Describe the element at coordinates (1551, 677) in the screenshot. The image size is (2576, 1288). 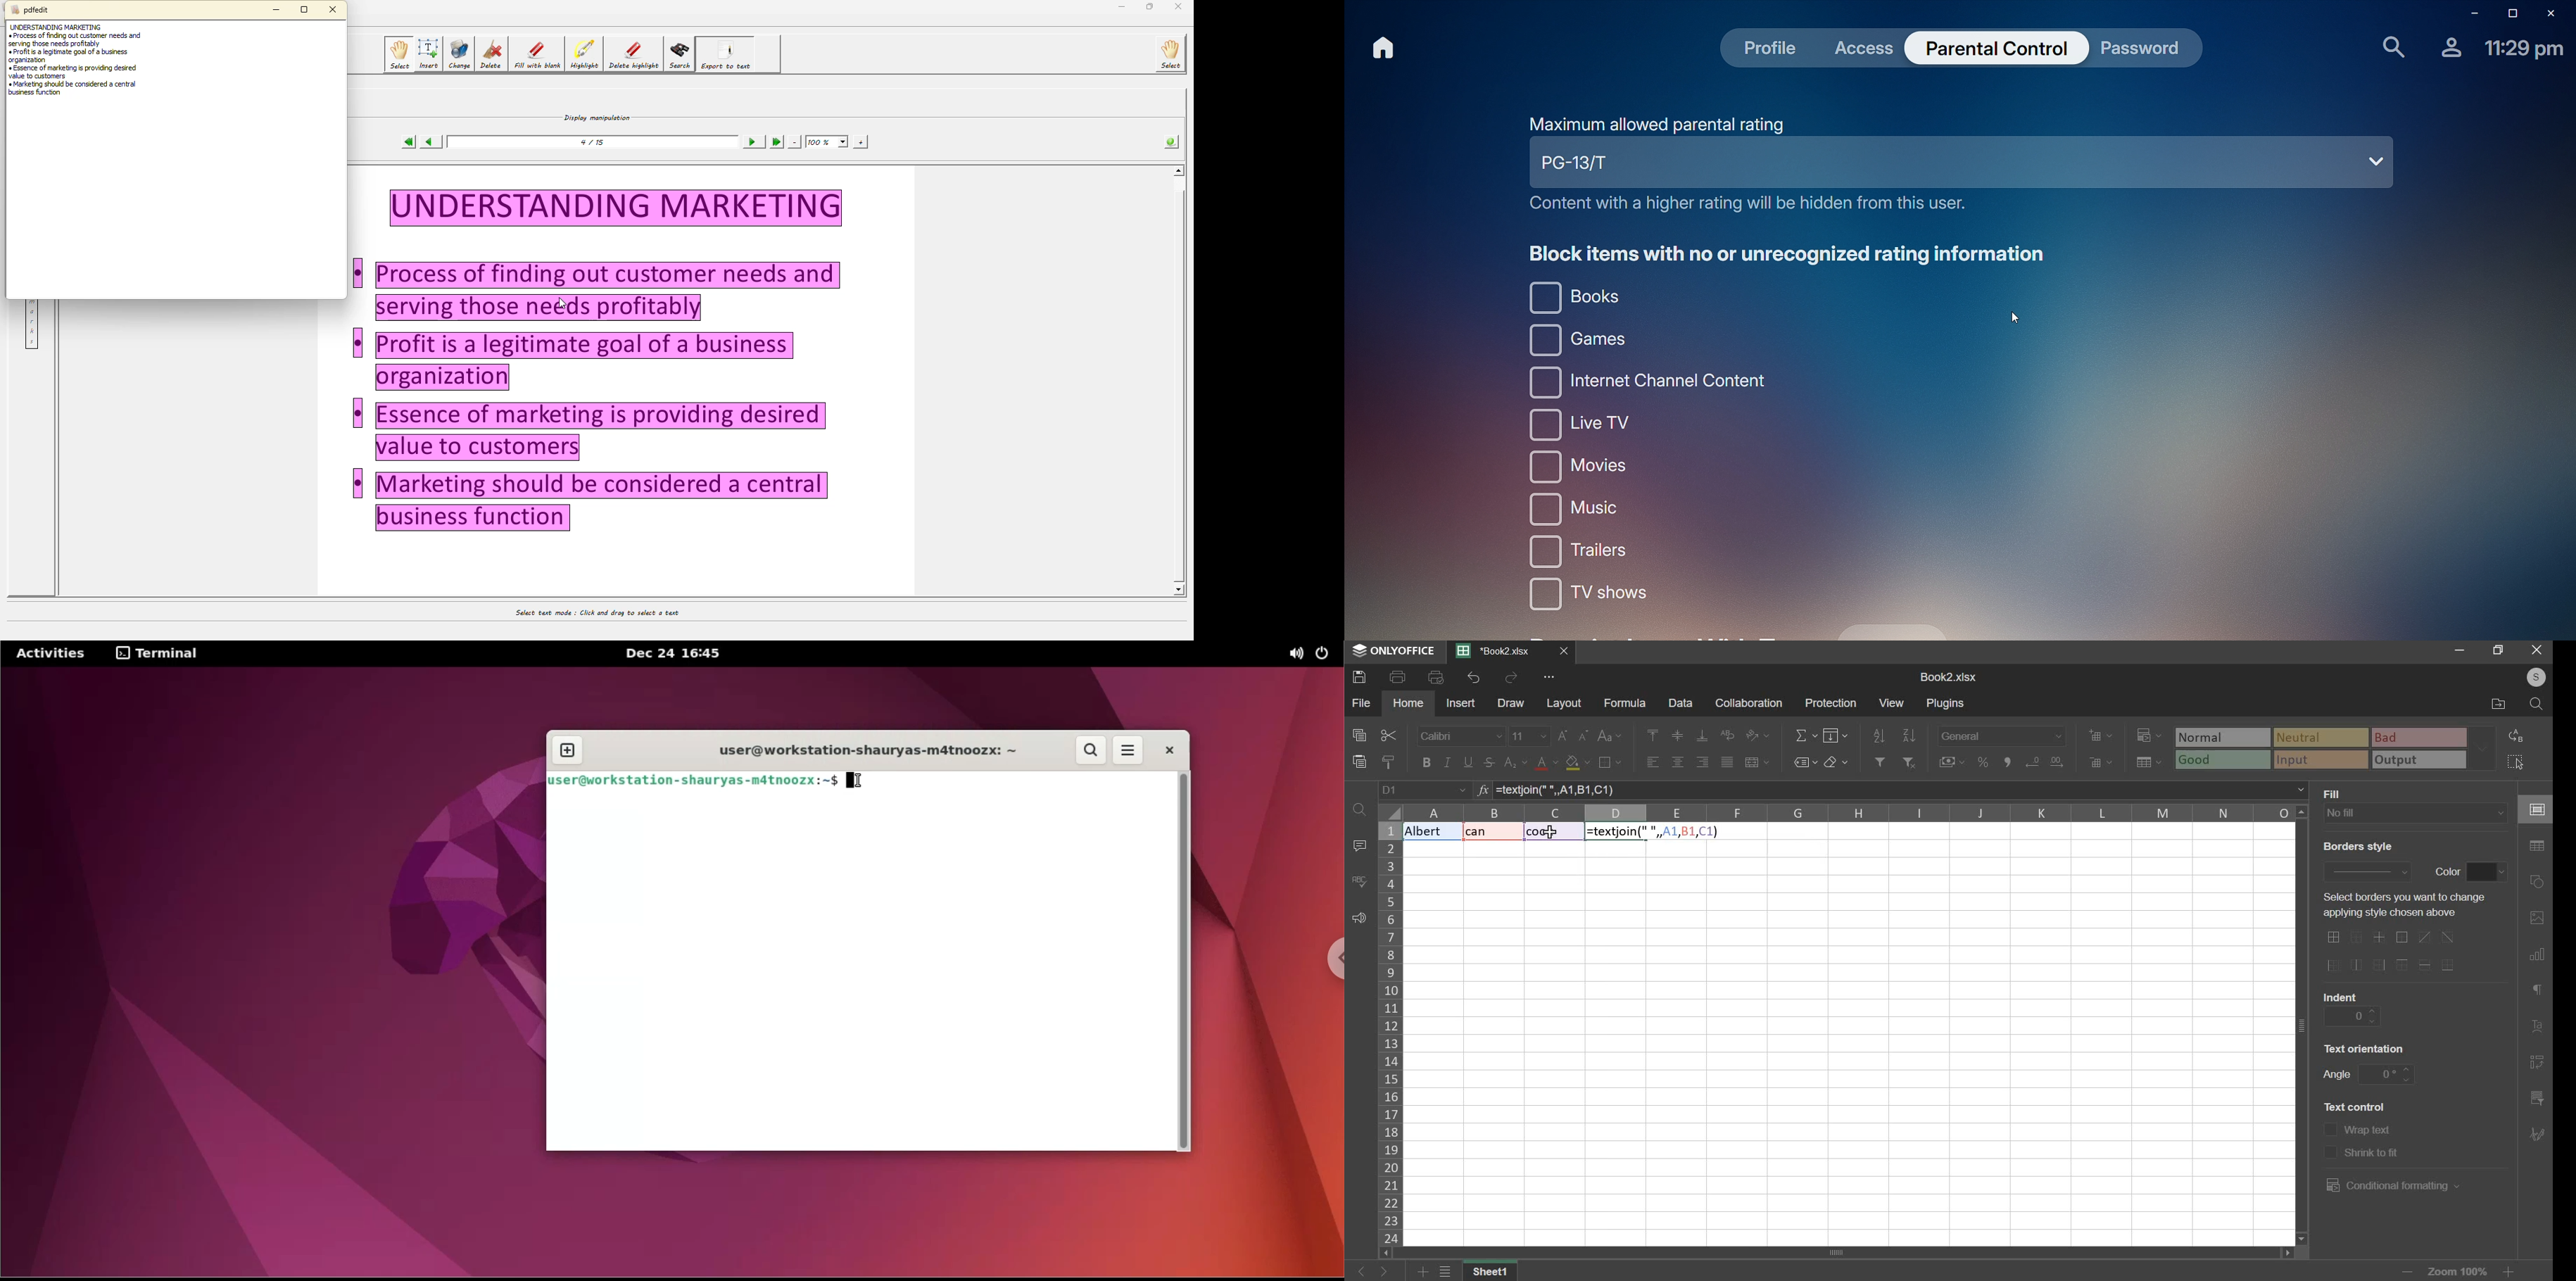
I see `view more` at that location.